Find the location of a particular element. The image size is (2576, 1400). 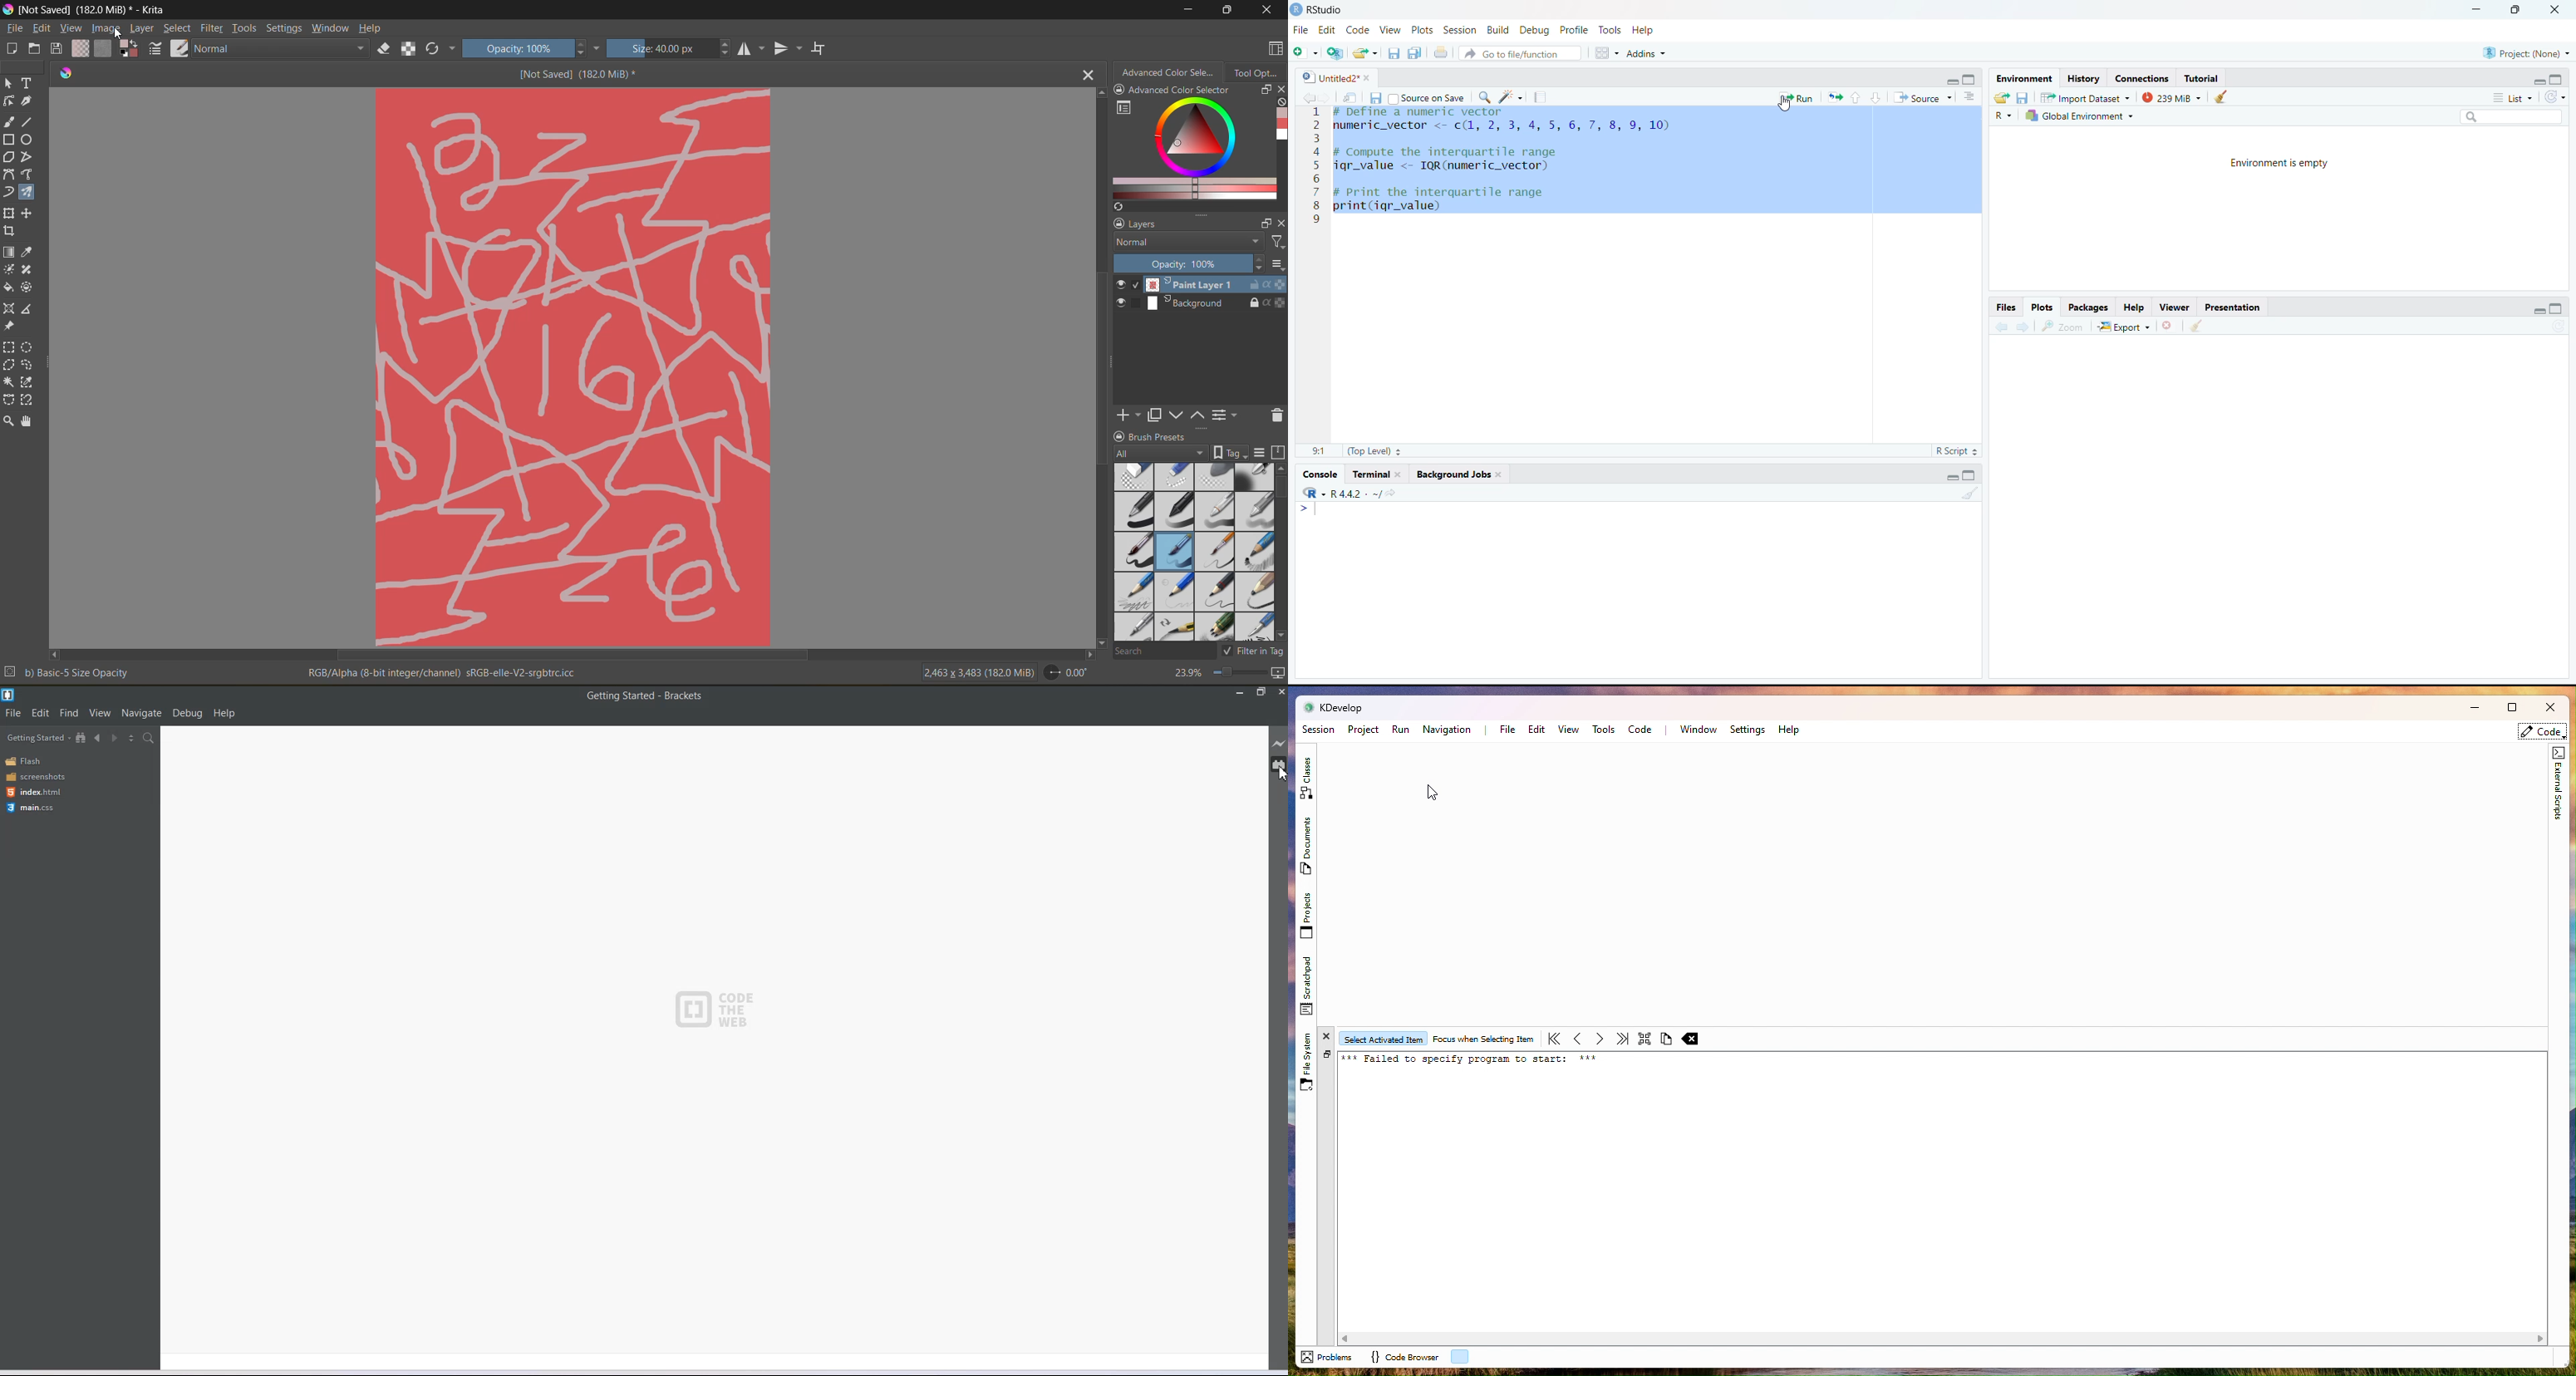

Minimize is located at coordinates (1951, 80).